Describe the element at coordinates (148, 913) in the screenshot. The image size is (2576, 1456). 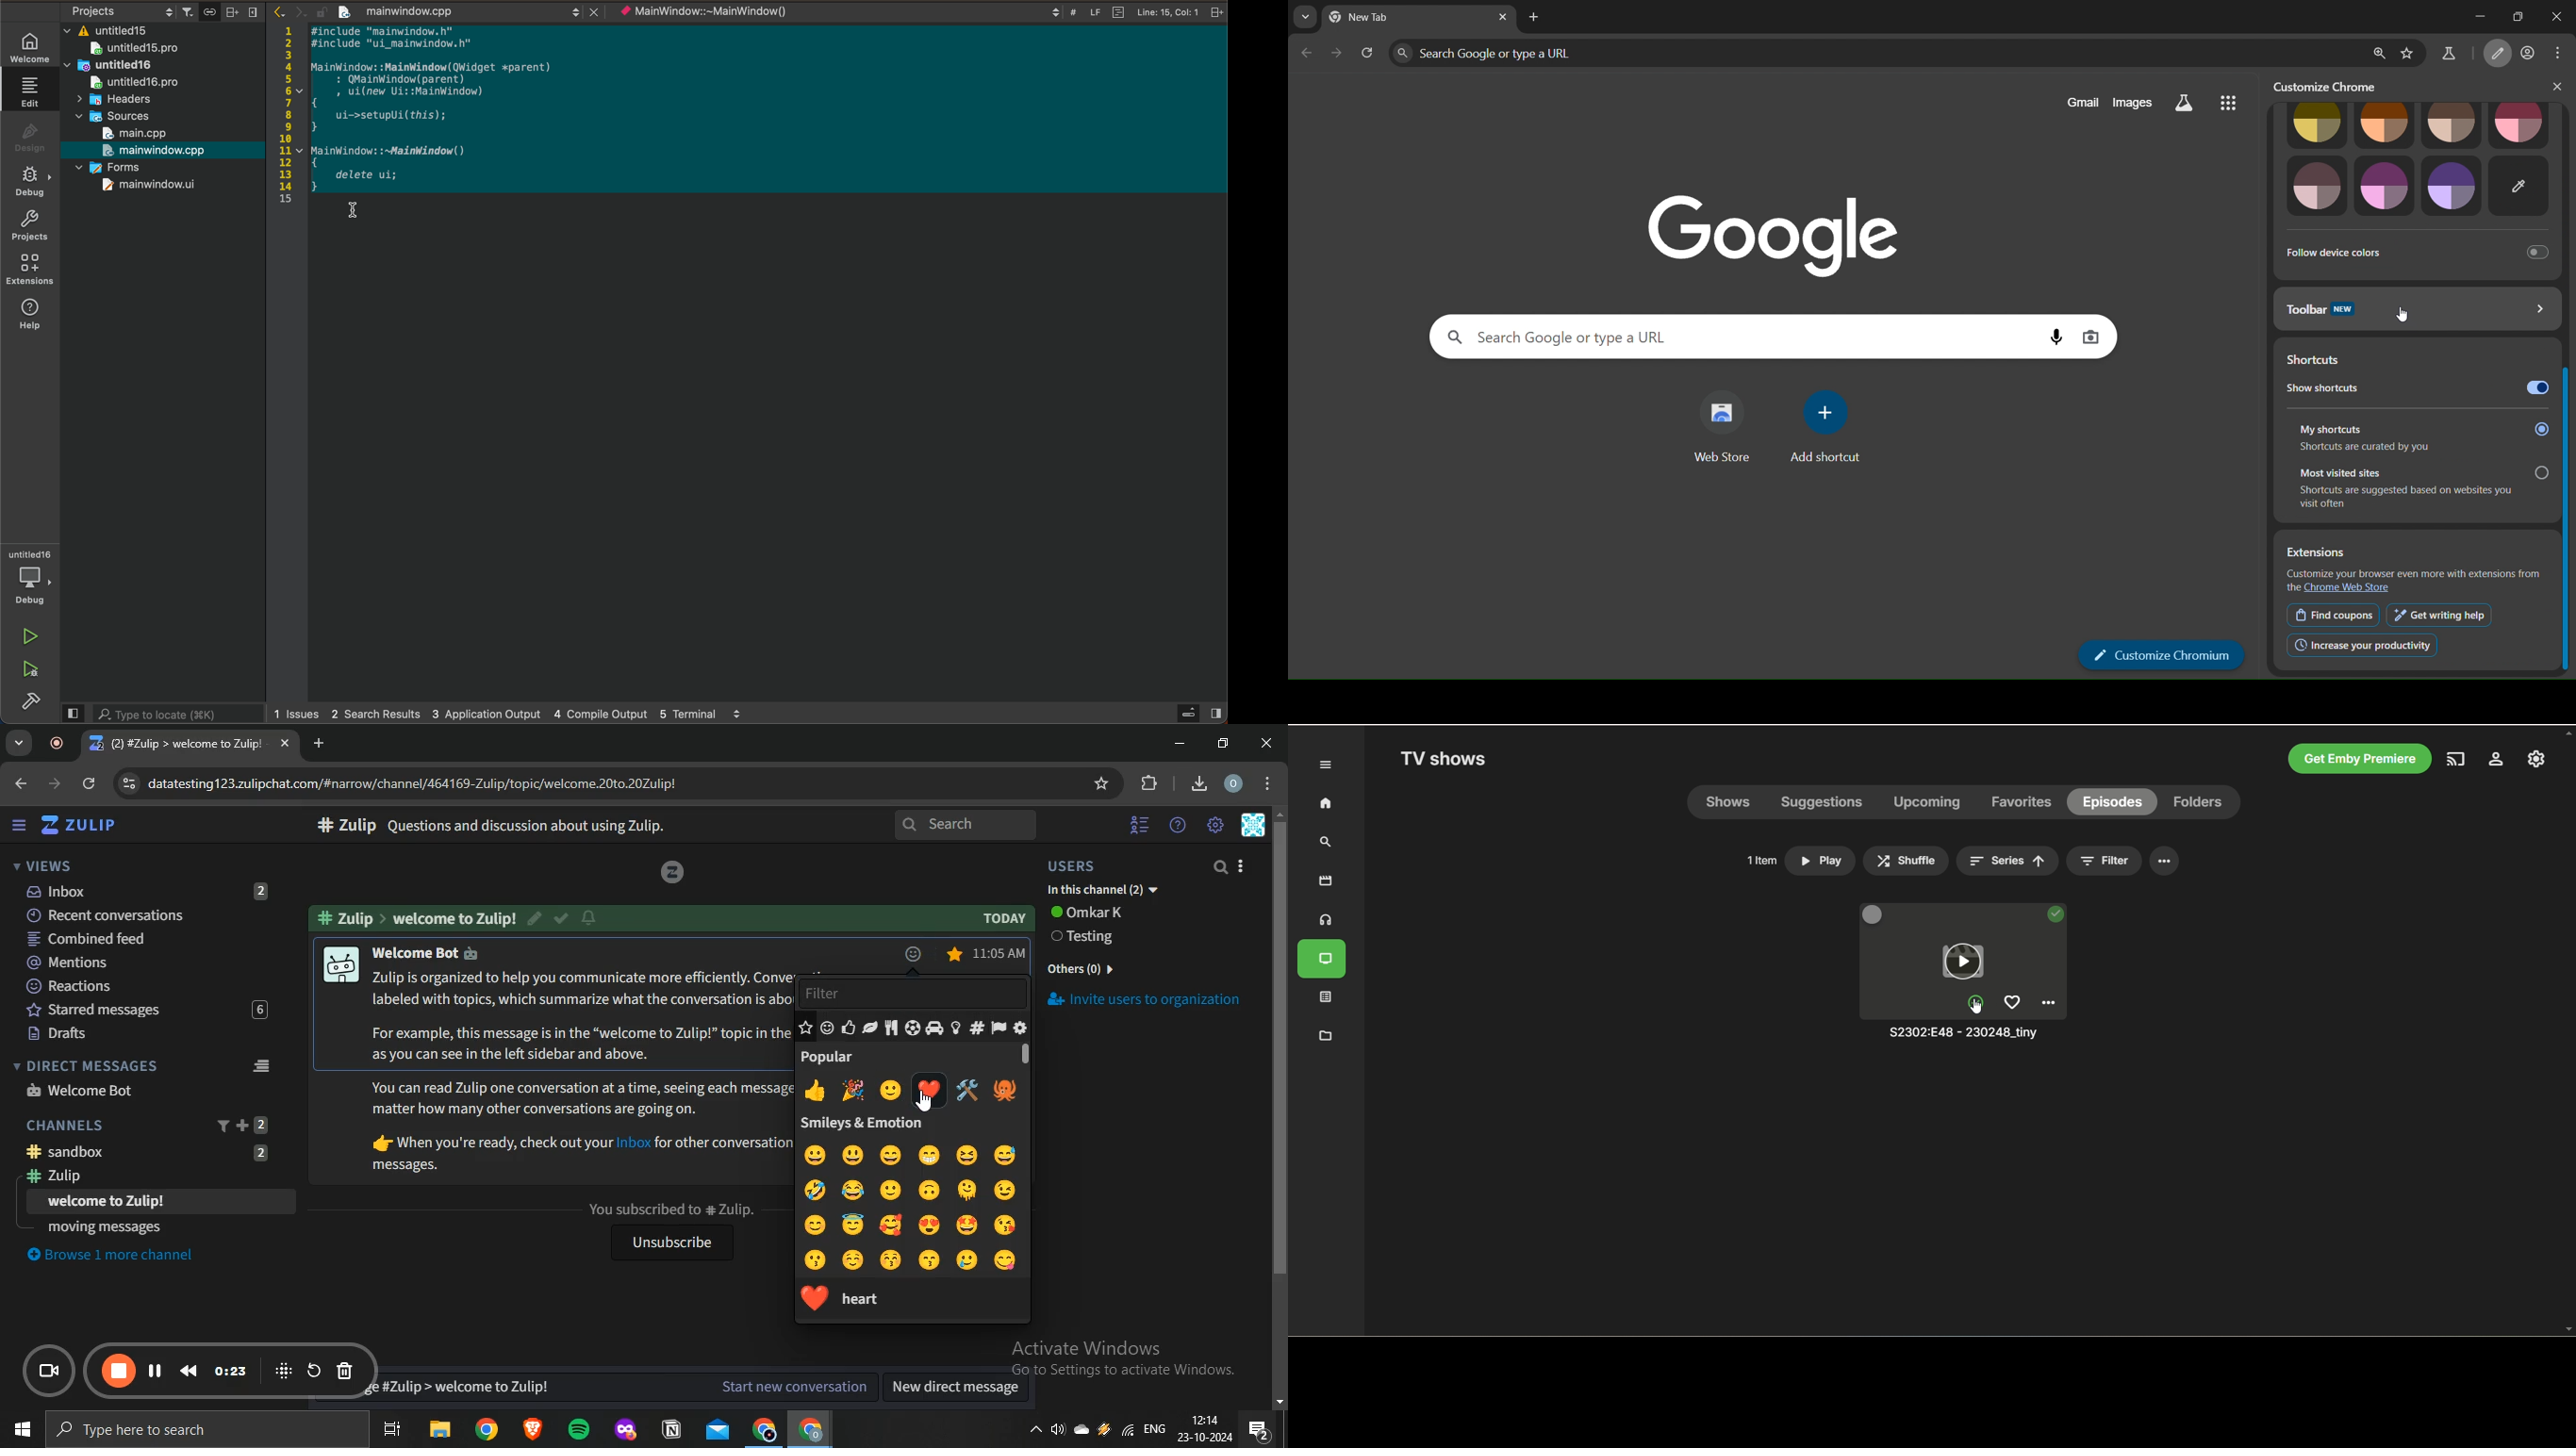
I see `recent conversations` at that location.